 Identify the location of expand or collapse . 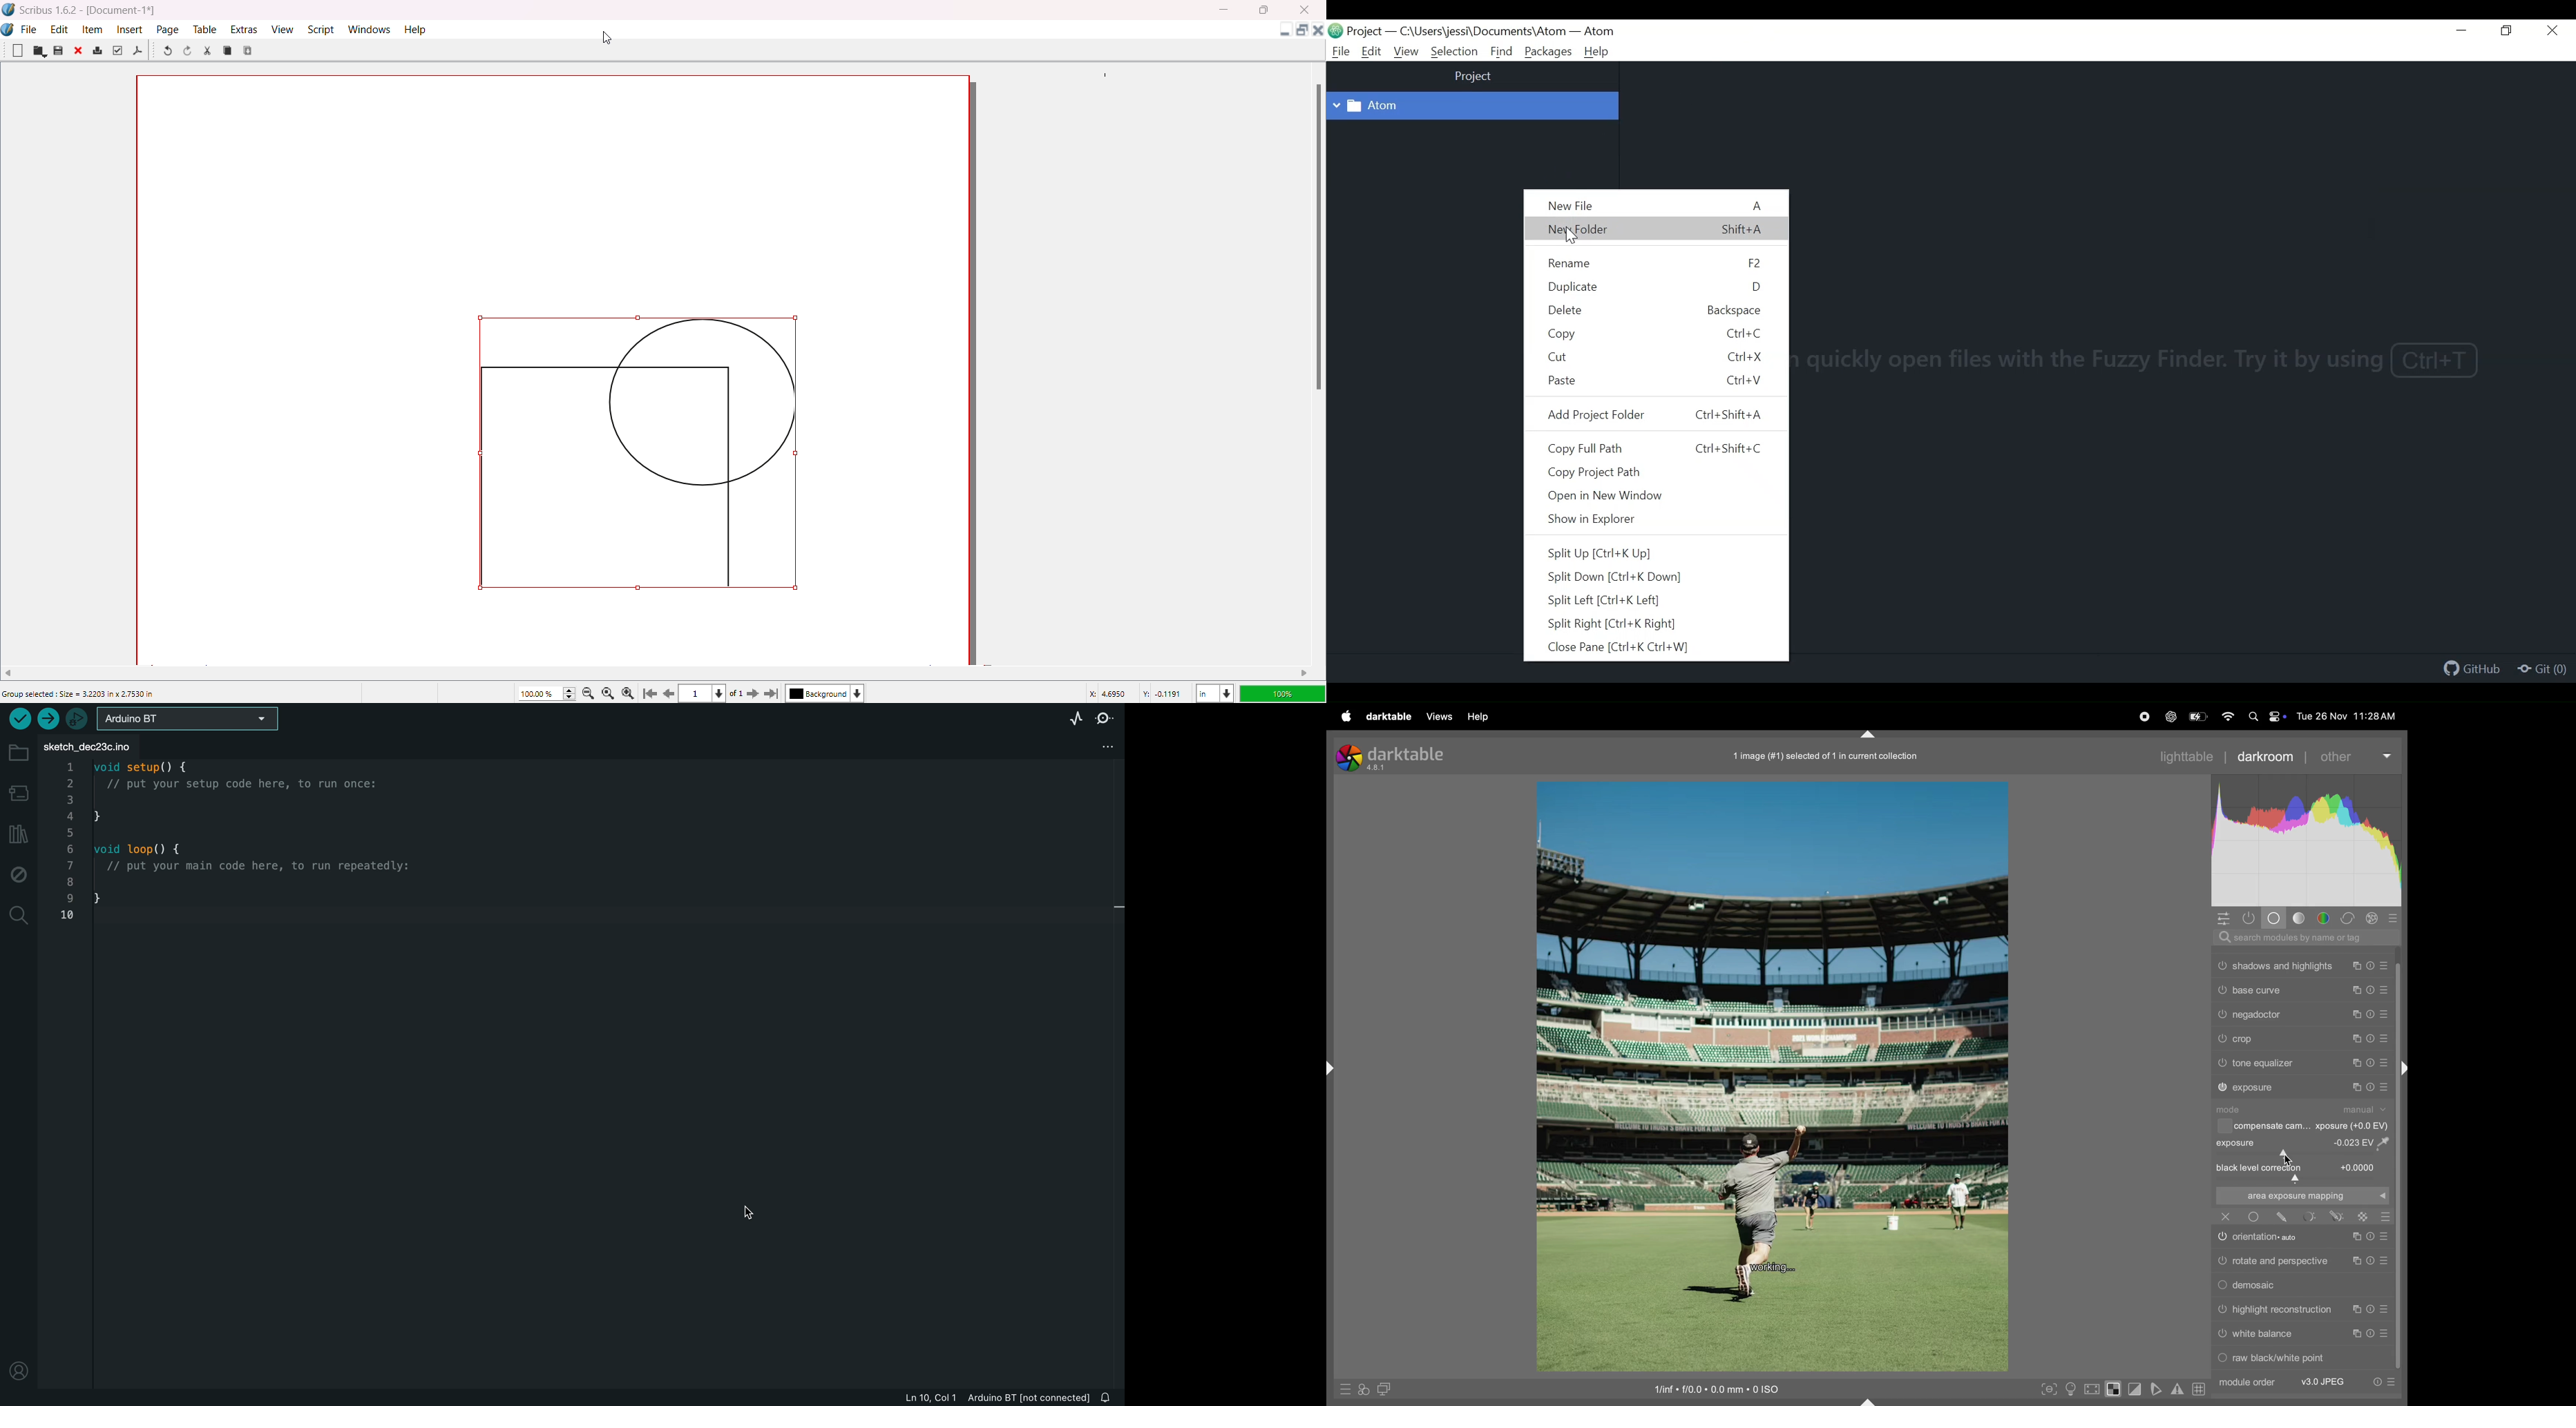
(1867, 733).